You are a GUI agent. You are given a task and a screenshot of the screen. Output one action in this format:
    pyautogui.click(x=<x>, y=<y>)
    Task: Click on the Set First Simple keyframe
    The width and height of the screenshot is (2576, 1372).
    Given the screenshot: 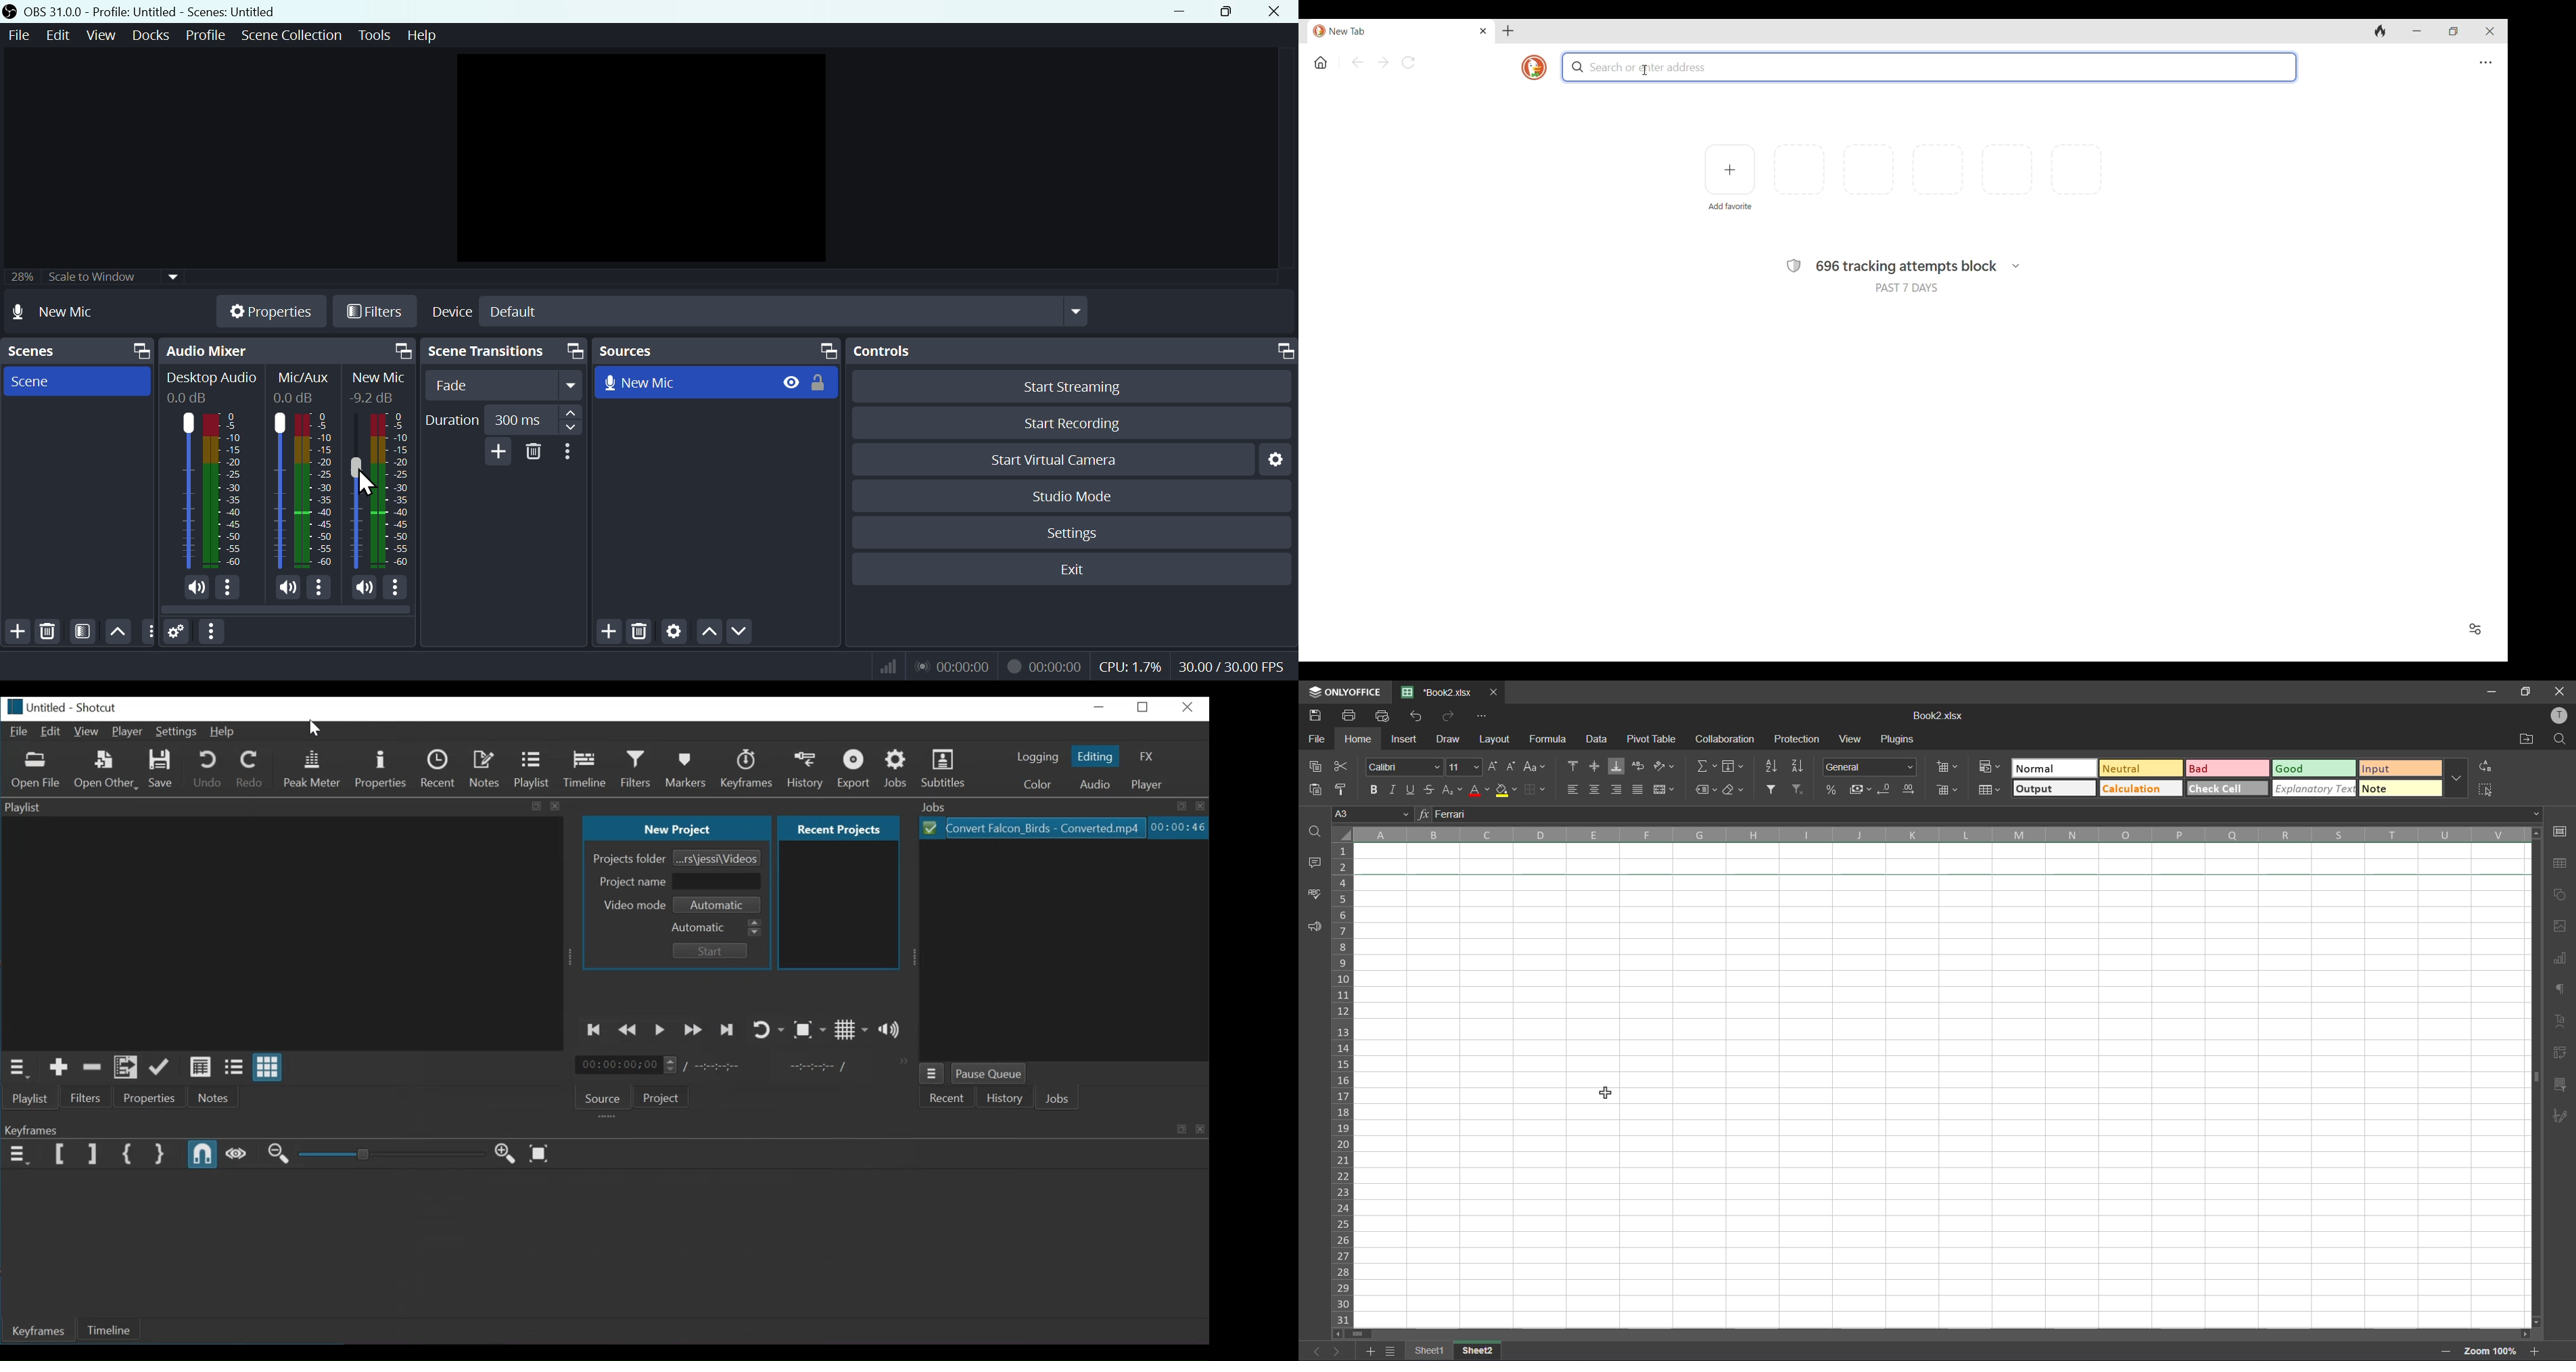 What is the action you would take?
    pyautogui.click(x=129, y=1155)
    